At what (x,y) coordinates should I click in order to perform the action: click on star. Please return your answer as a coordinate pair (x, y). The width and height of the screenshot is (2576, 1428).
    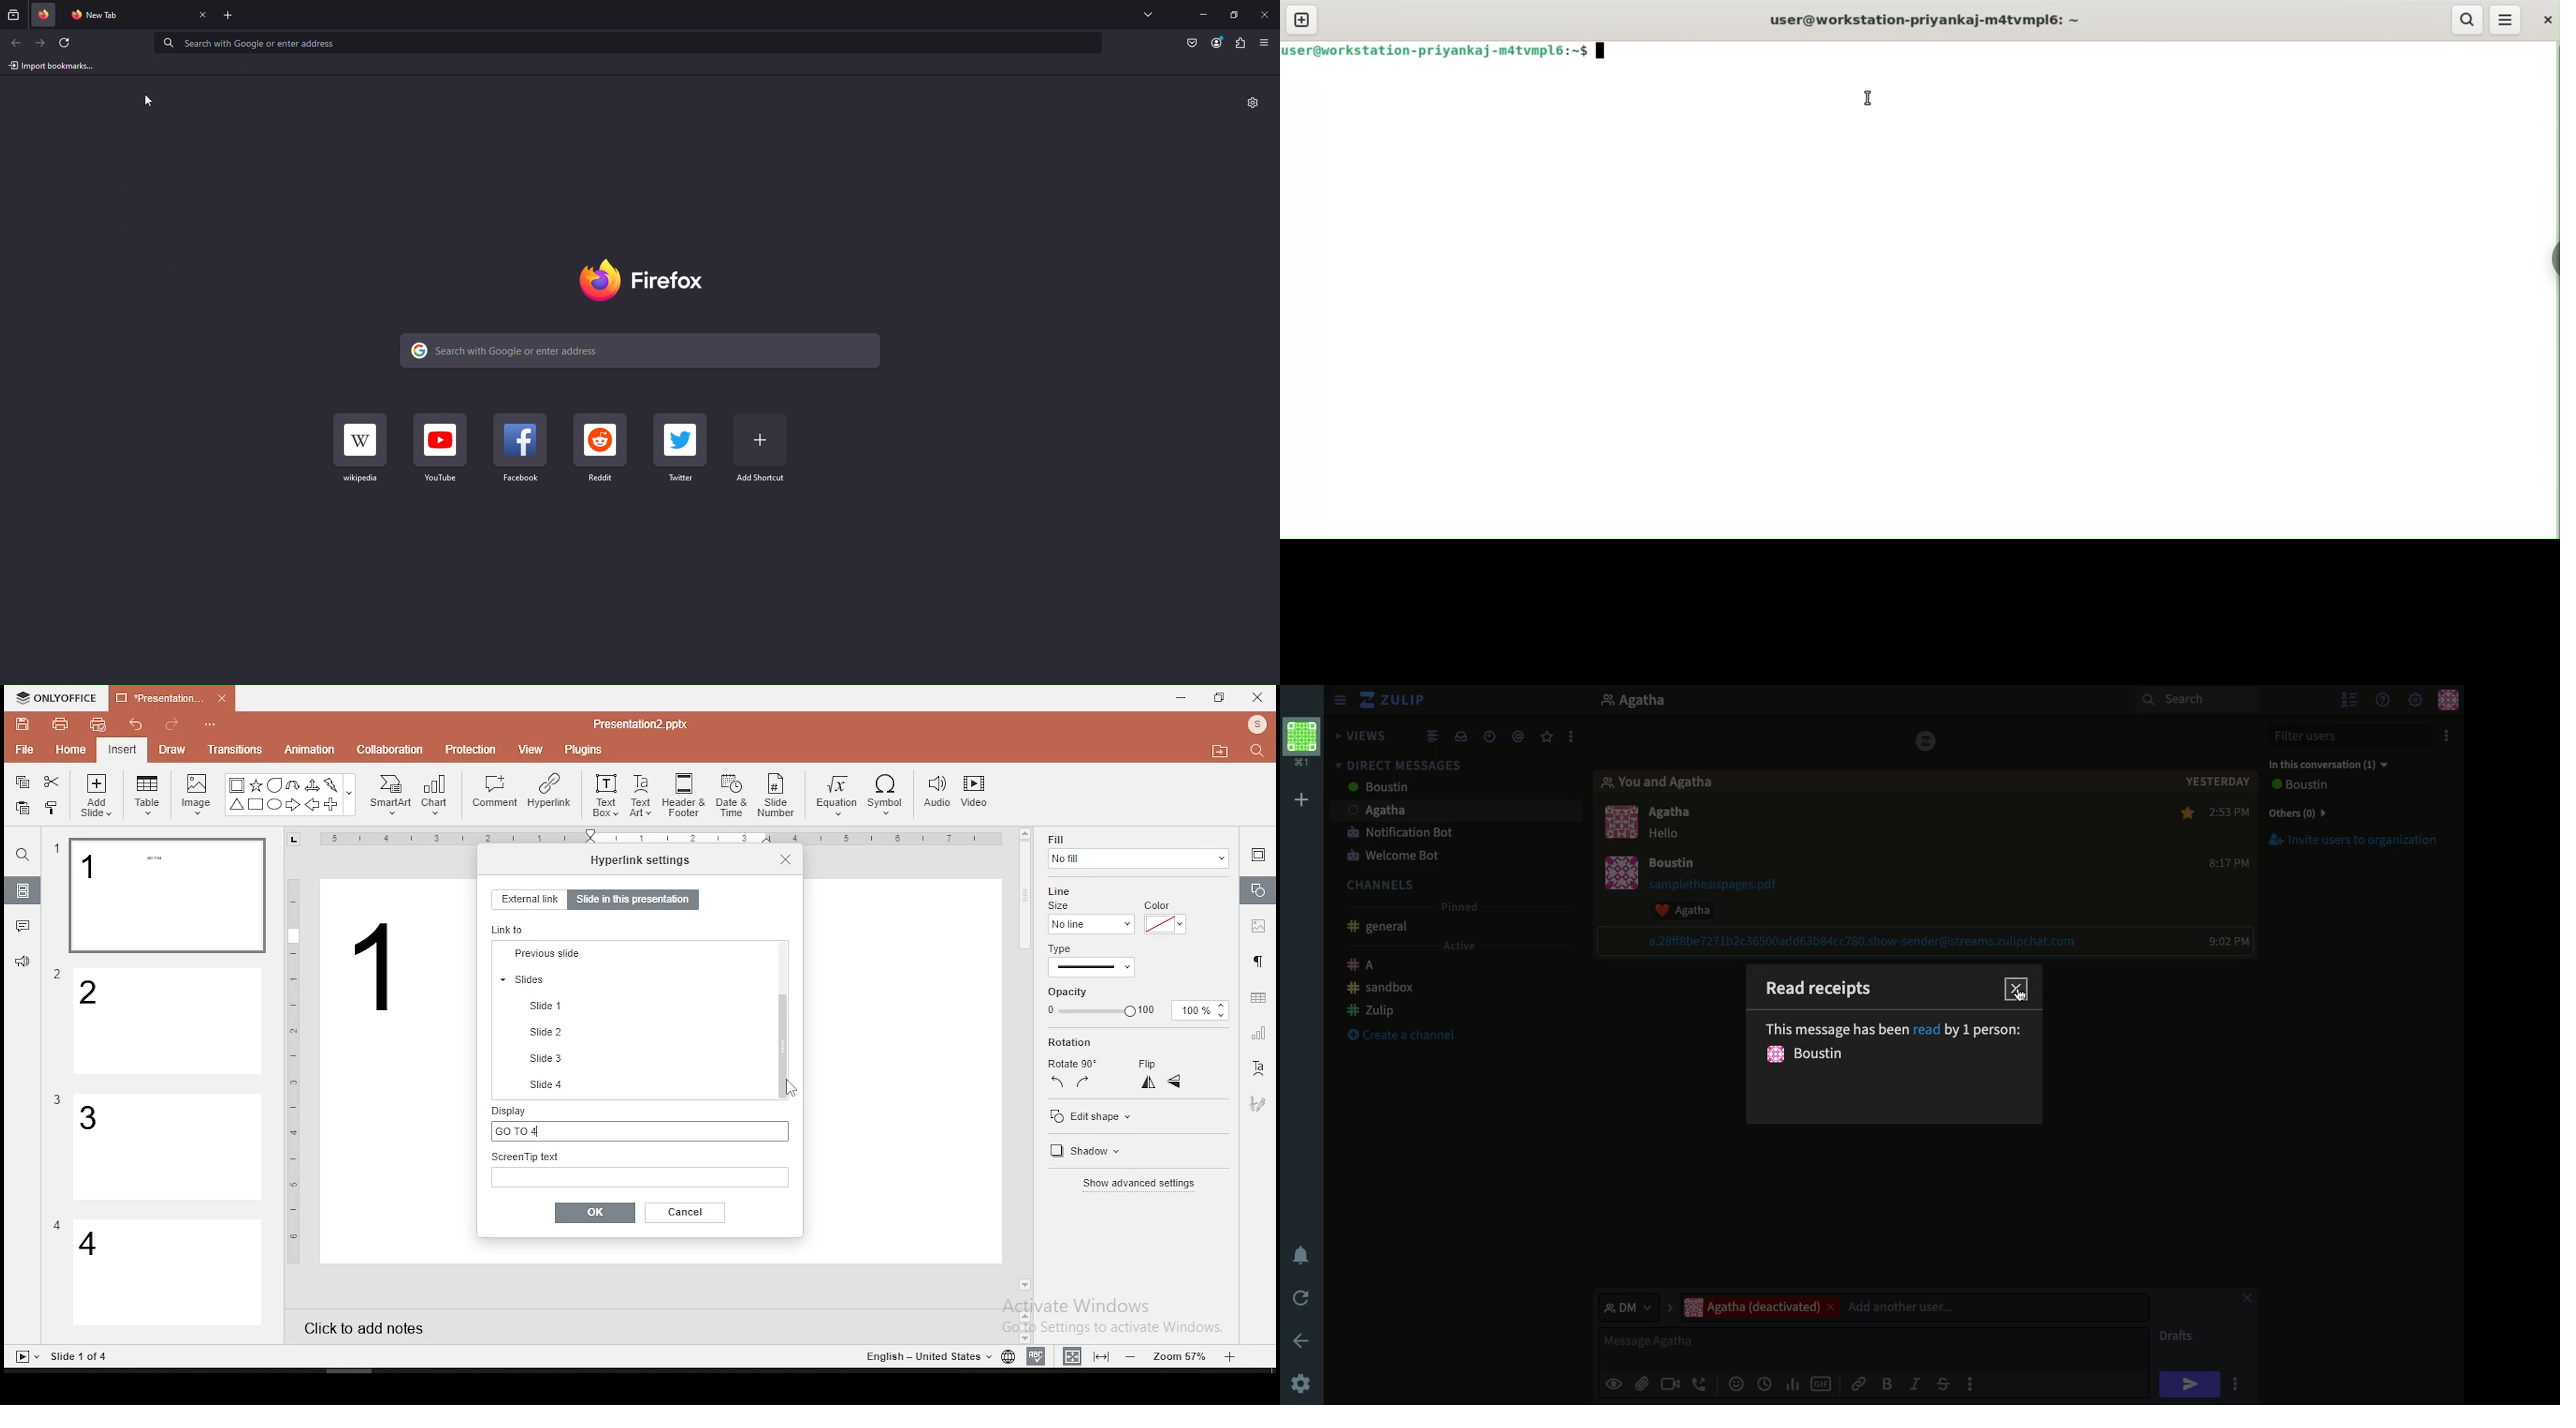
    Looking at the image, I should click on (2185, 812).